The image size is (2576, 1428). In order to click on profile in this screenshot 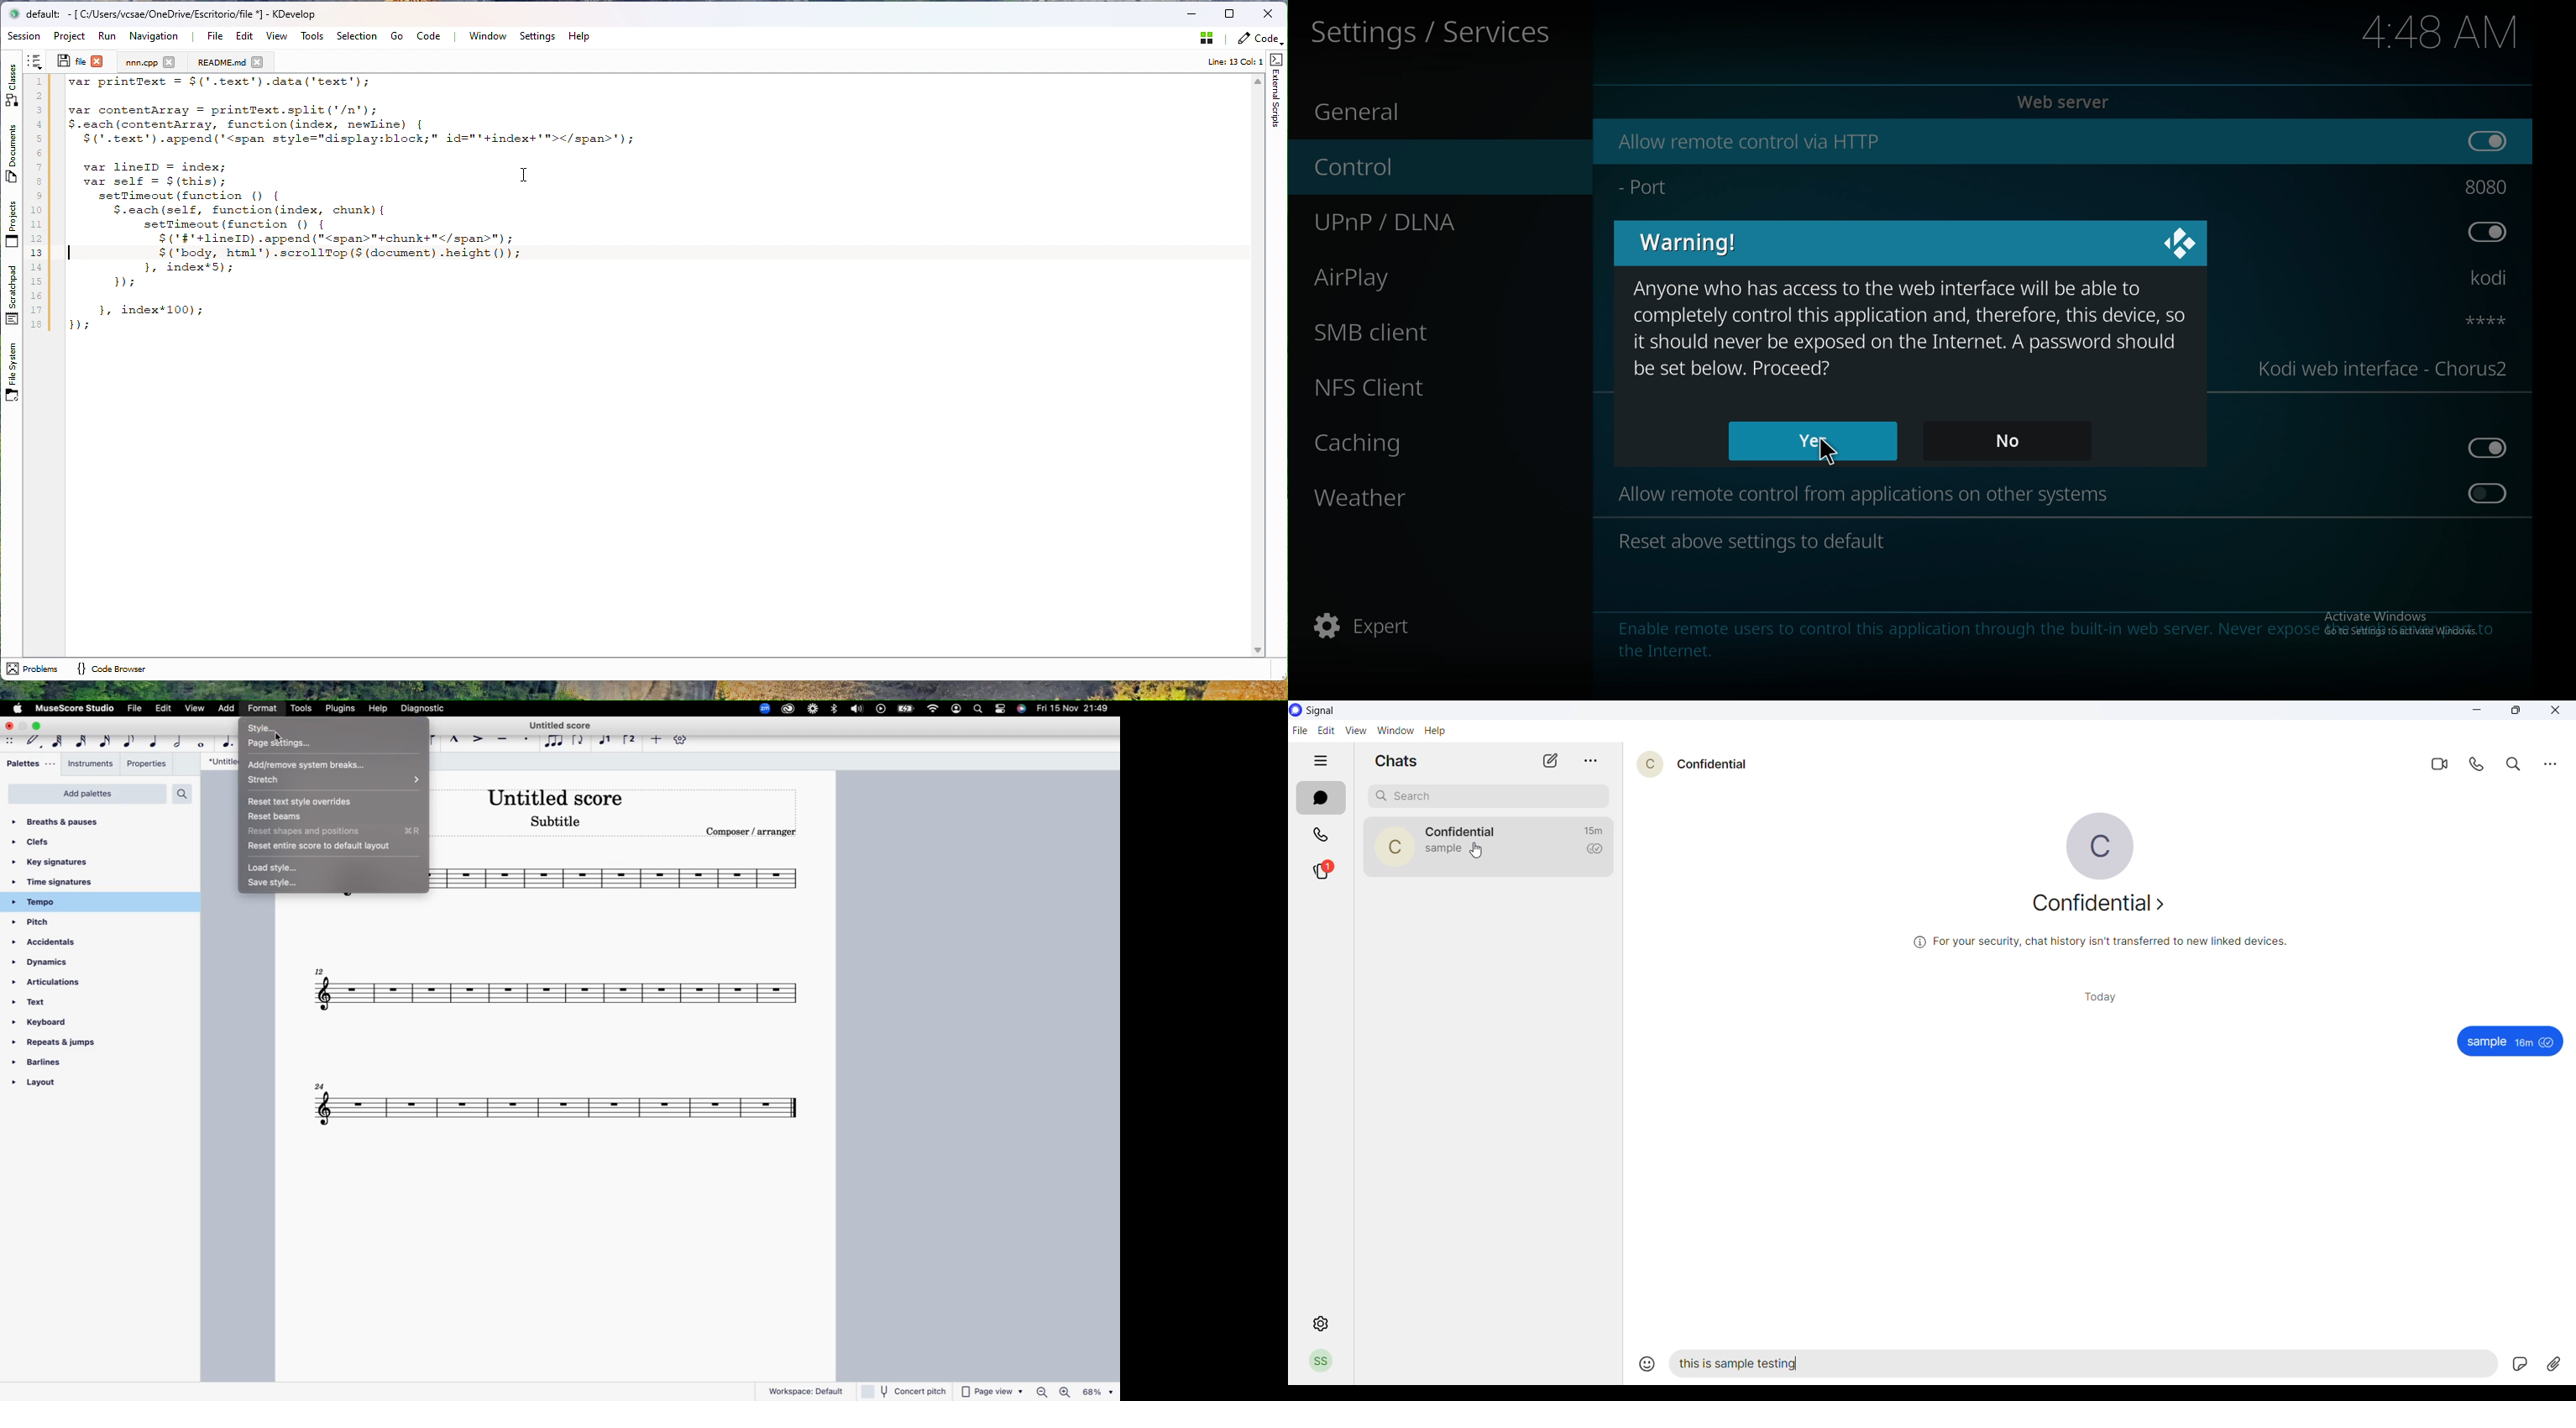, I will do `click(1324, 1364)`.